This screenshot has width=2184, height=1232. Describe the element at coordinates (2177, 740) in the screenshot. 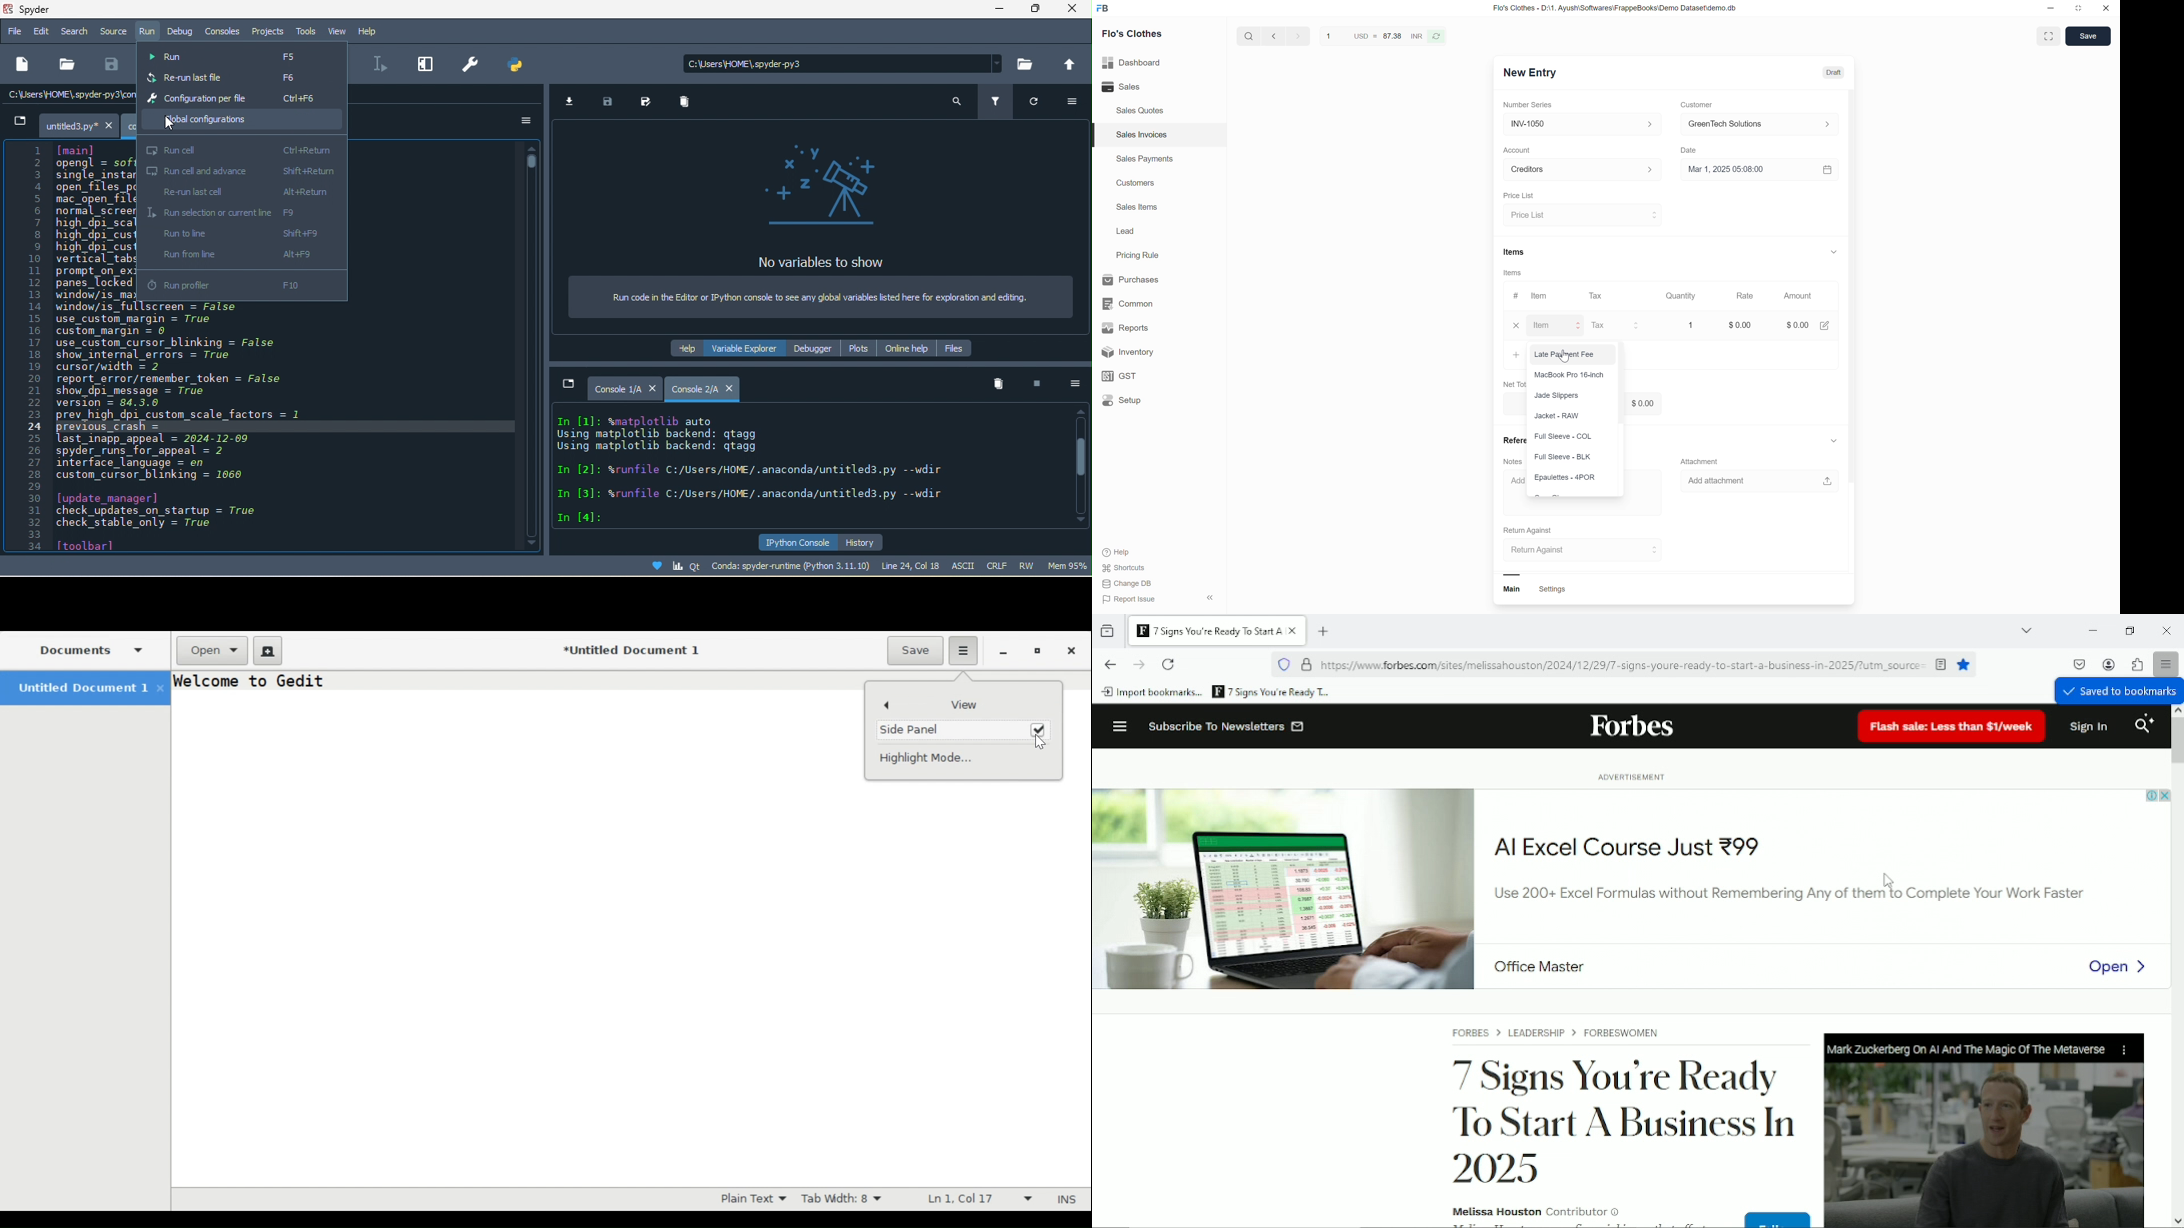

I see `Vertical scrollbar` at that location.